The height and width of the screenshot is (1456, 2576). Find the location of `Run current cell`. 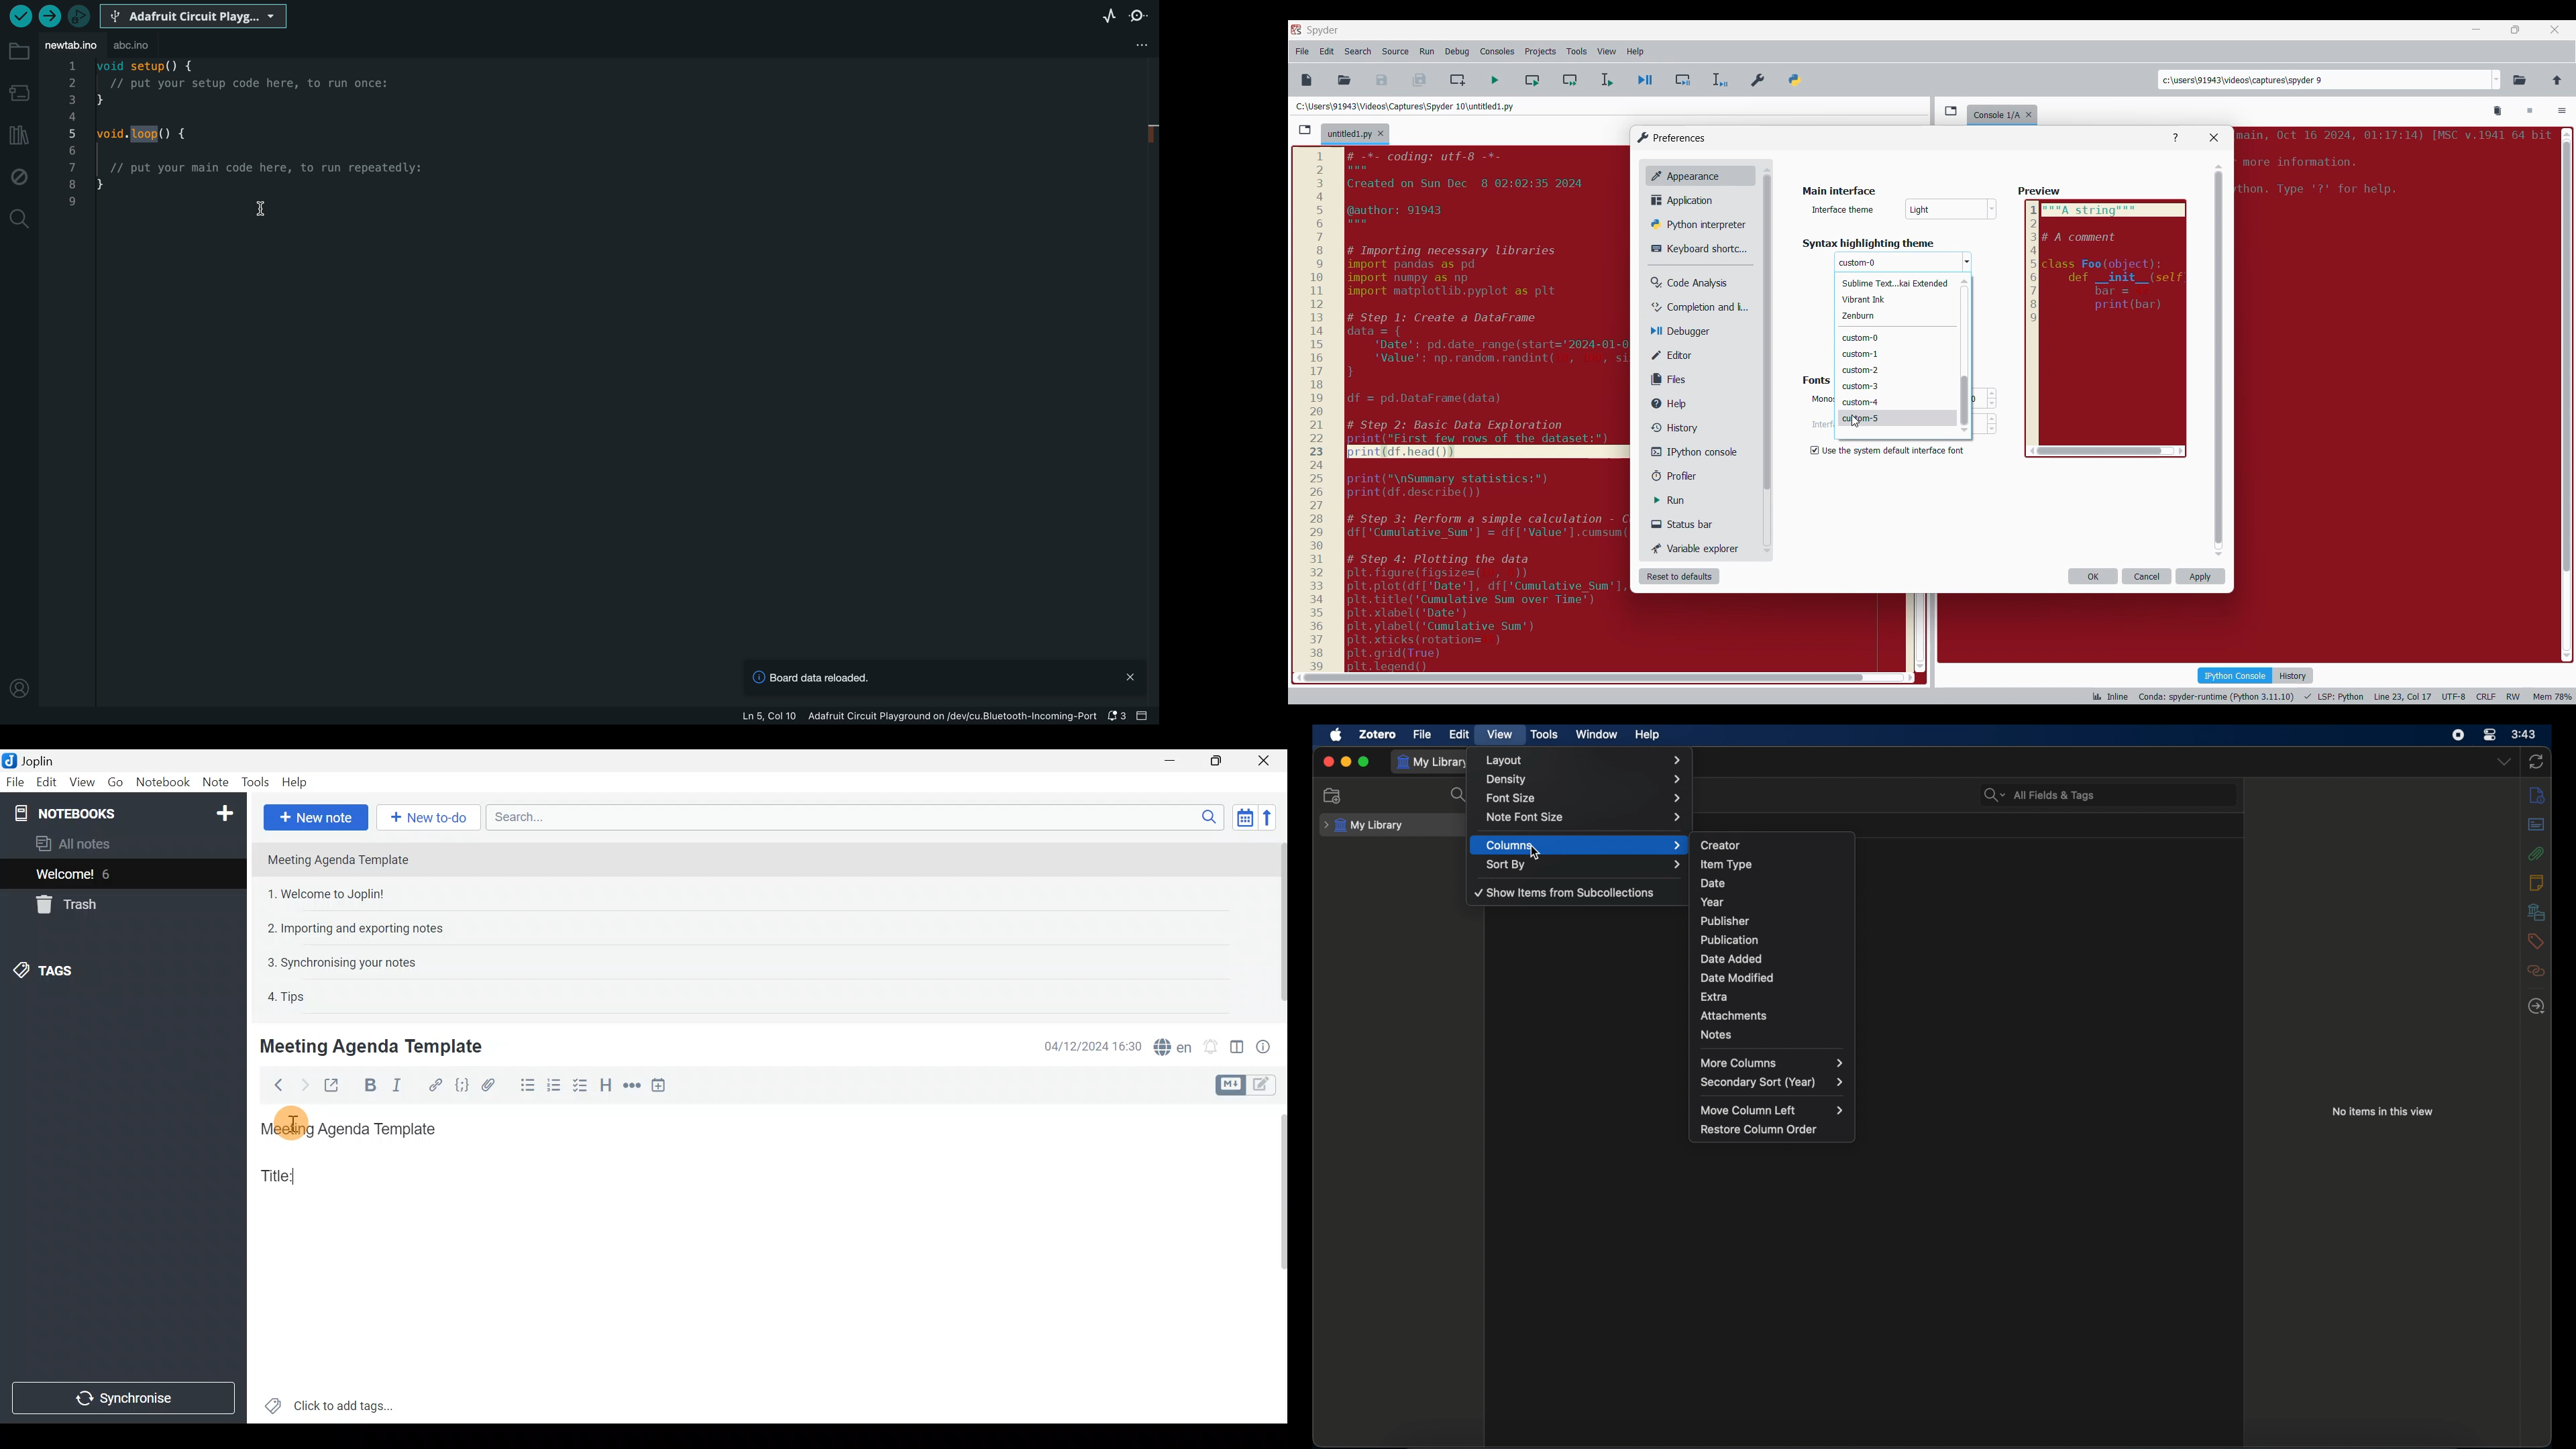

Run current cell is located at coordinates (1532, 80).